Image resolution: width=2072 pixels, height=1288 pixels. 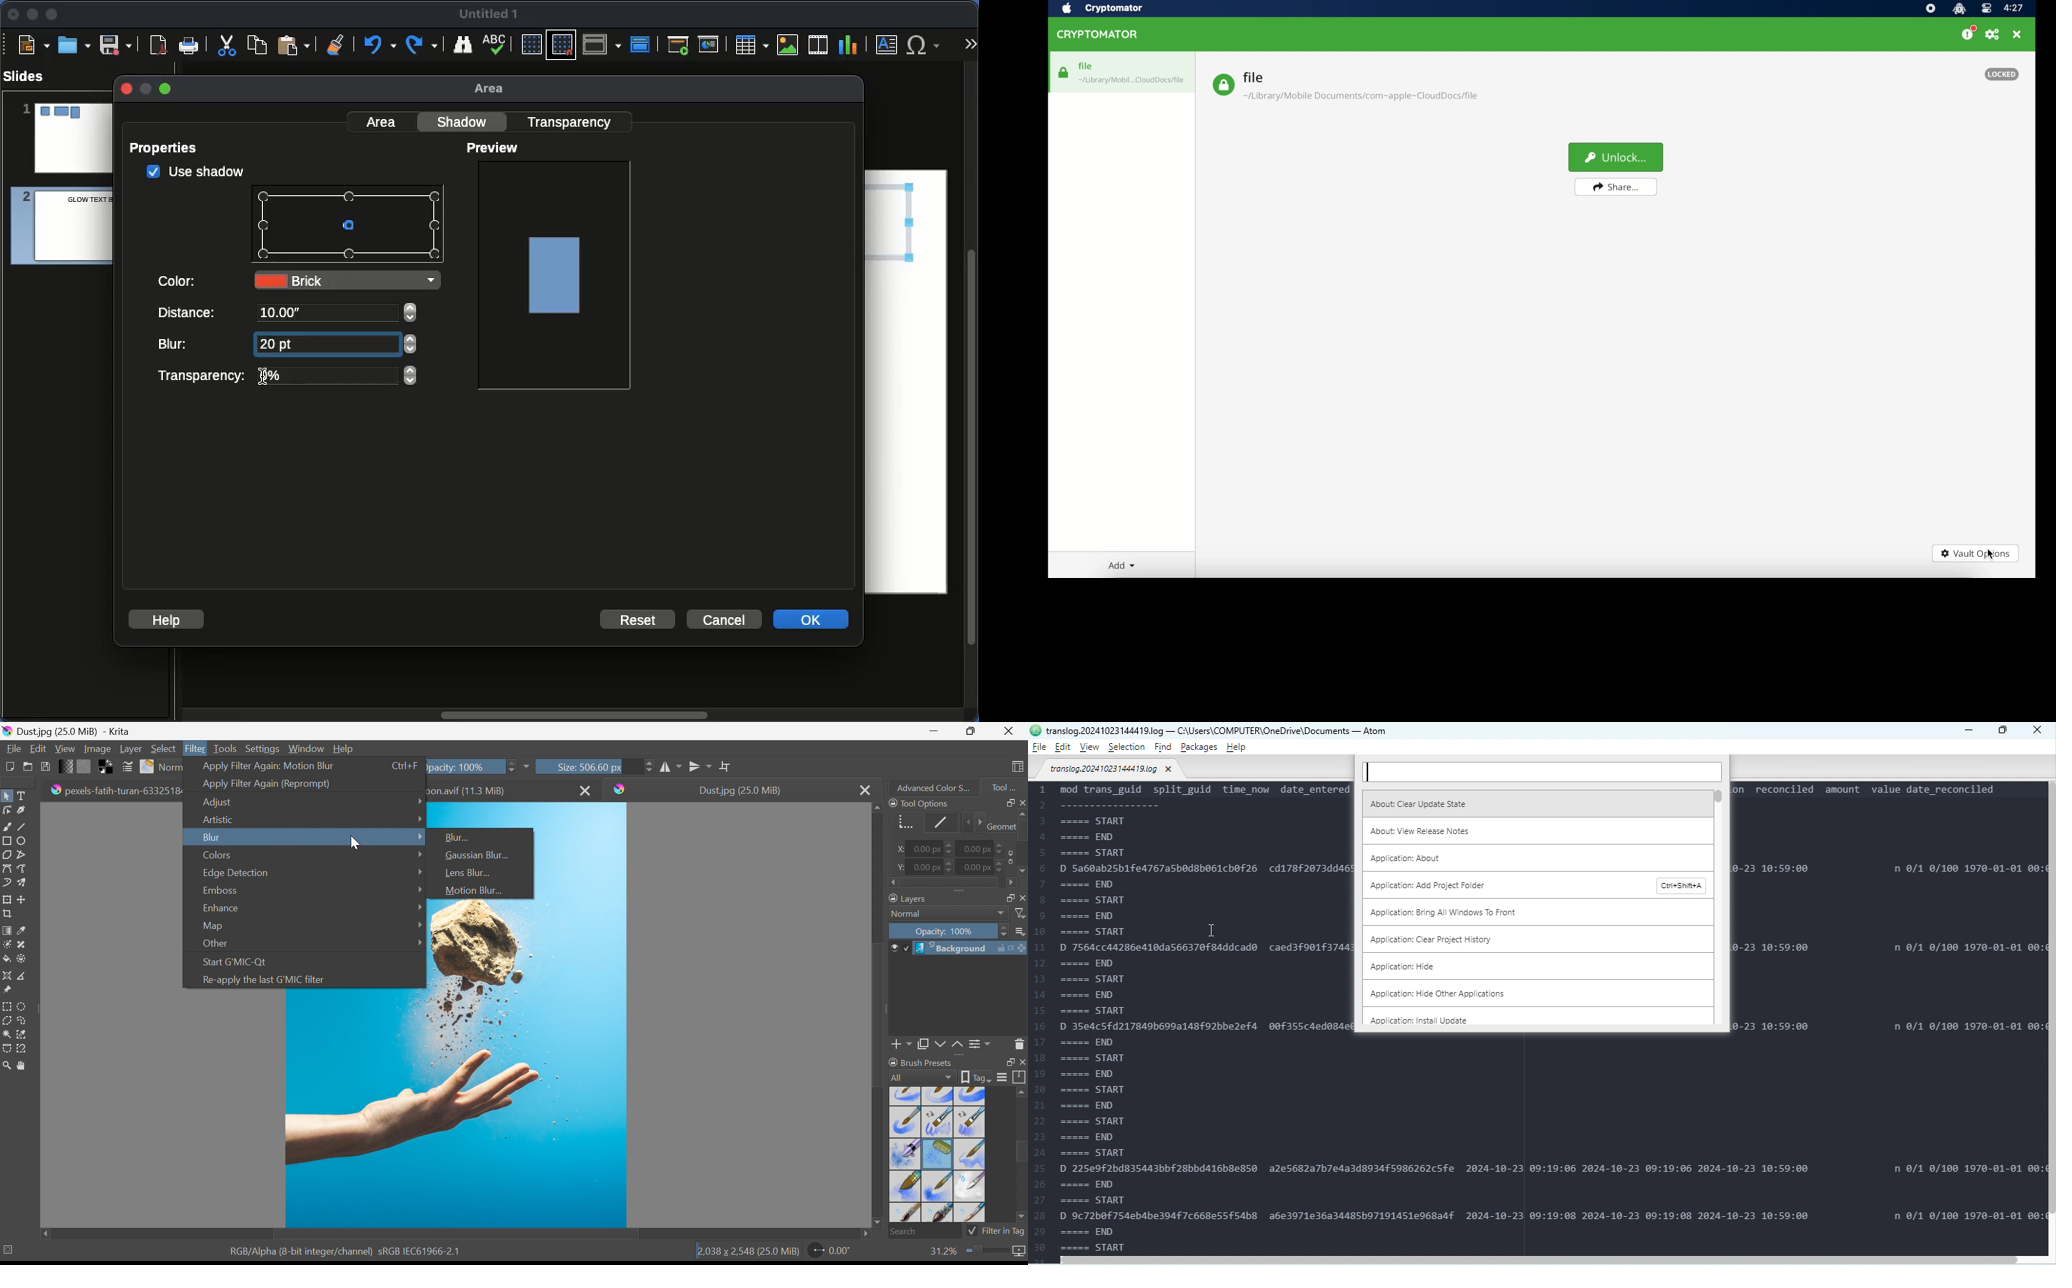 I want to click on Transparency, so click(x=285, y=376).